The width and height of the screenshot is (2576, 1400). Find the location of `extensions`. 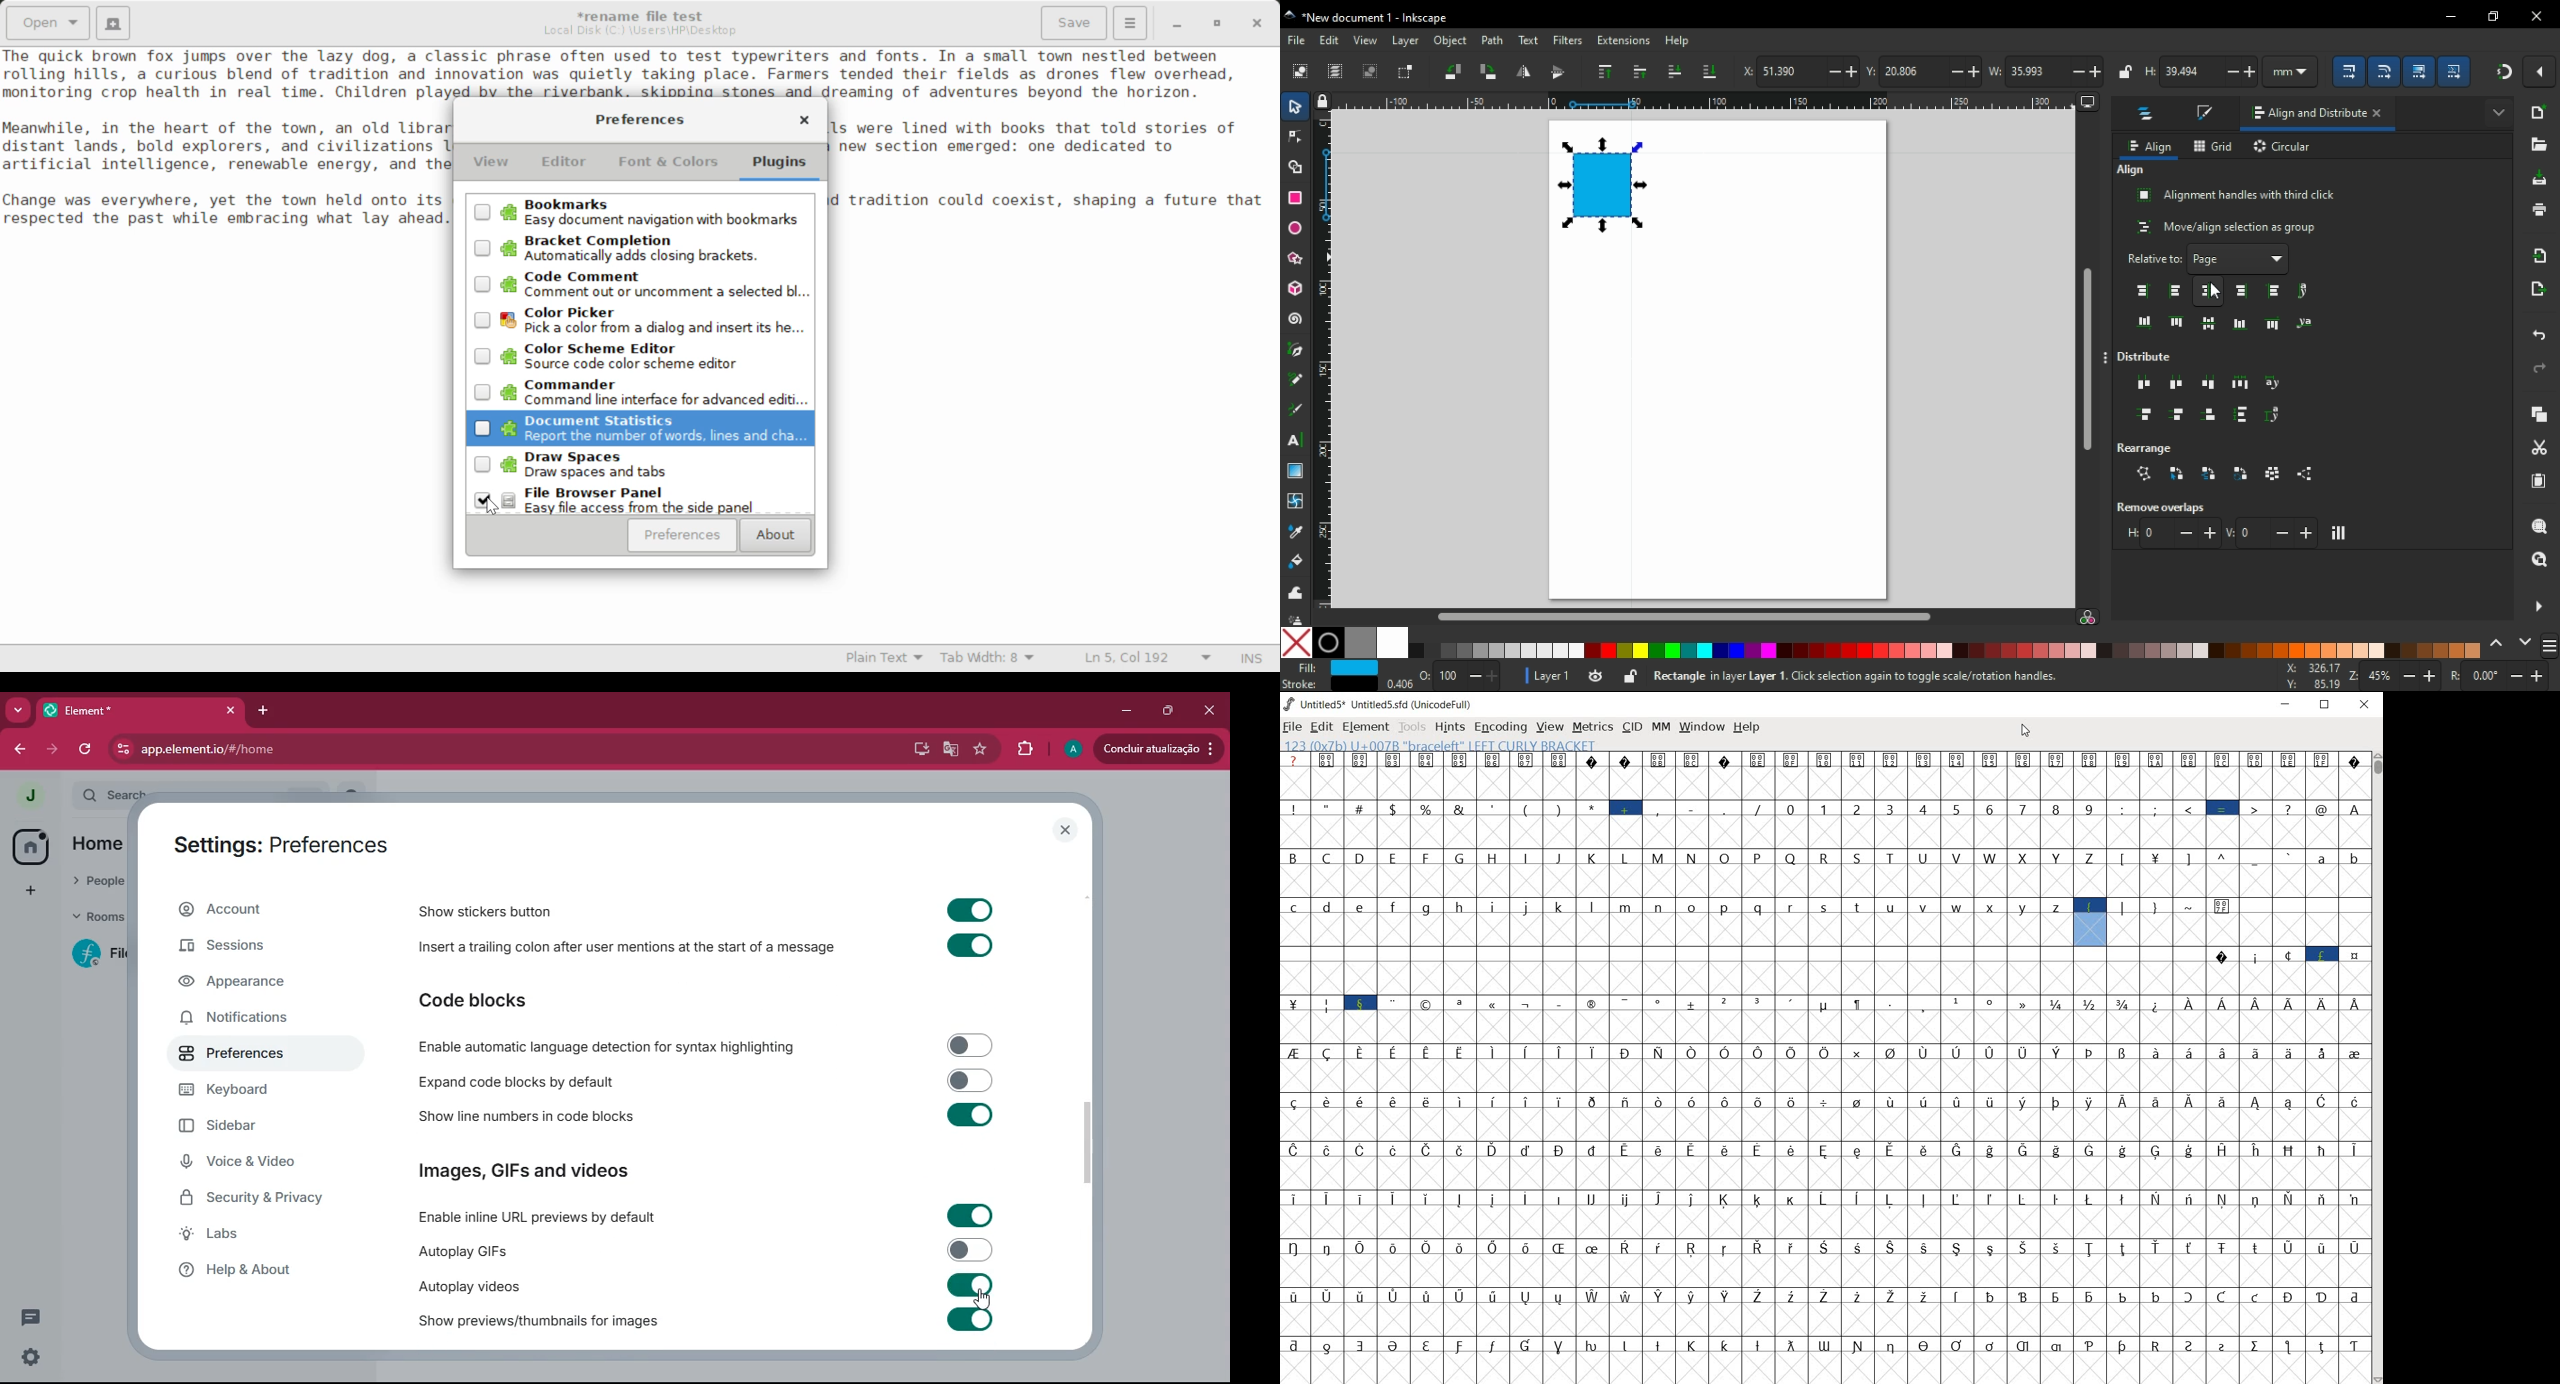

extensions is located at coordinates (1624, 40).